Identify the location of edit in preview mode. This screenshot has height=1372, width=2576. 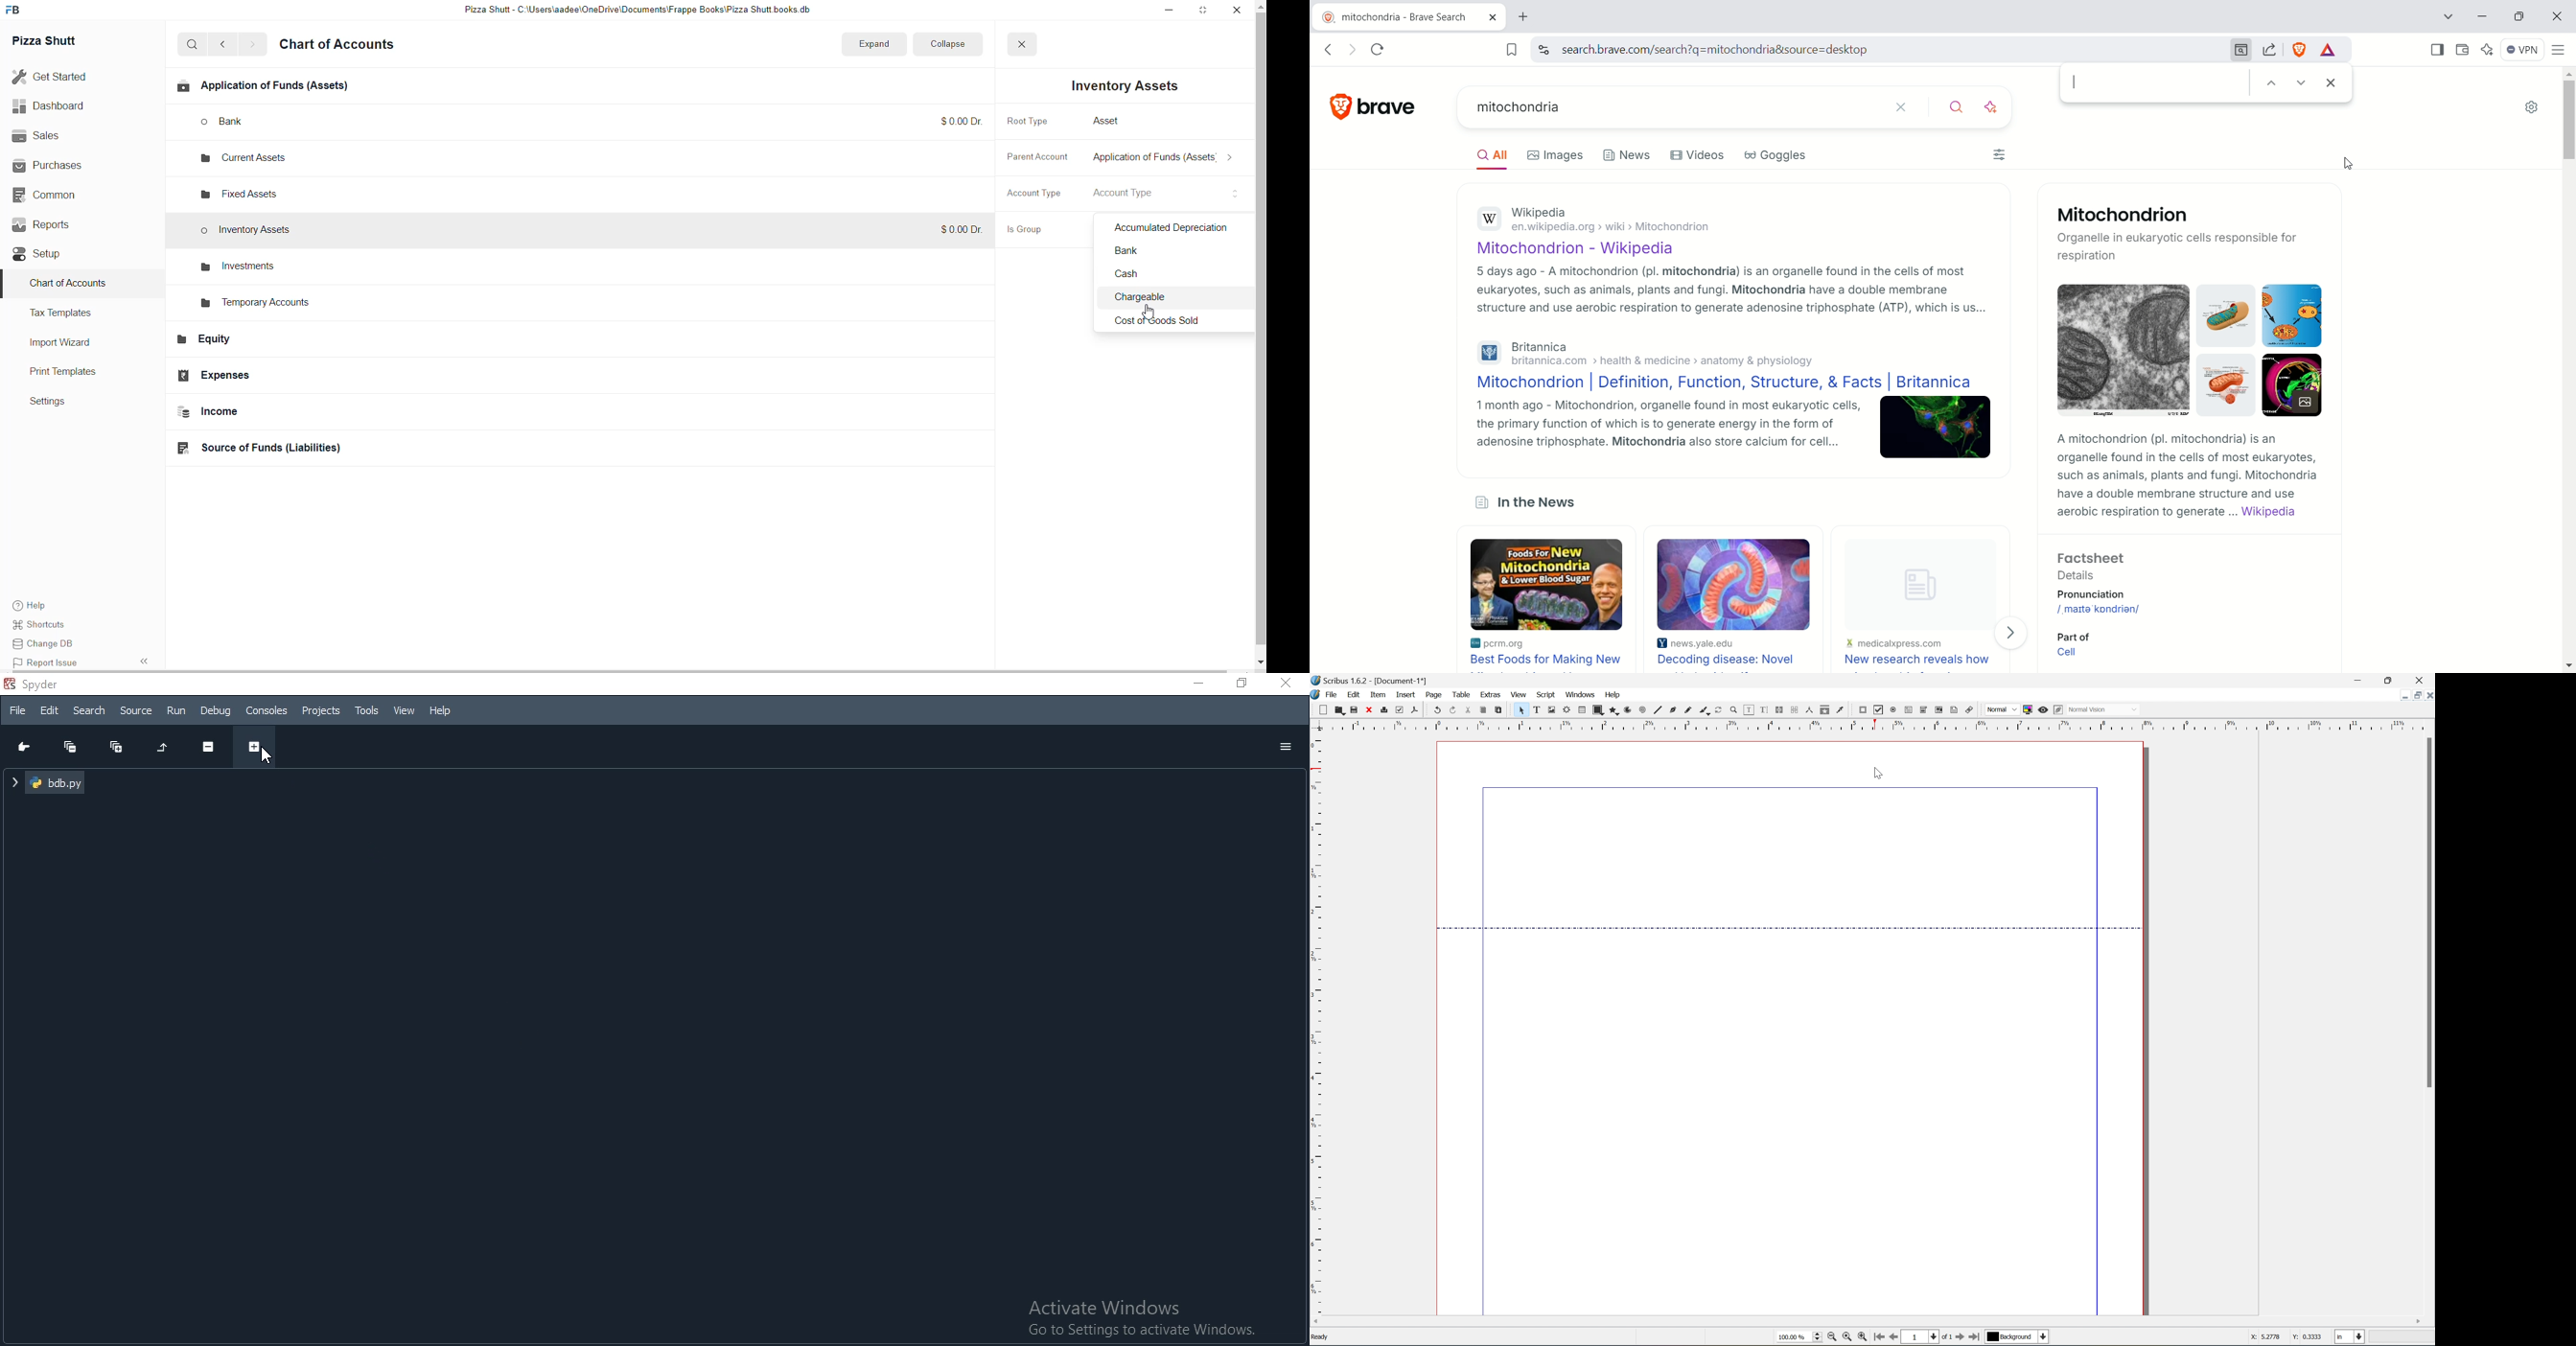
(2059, 710).